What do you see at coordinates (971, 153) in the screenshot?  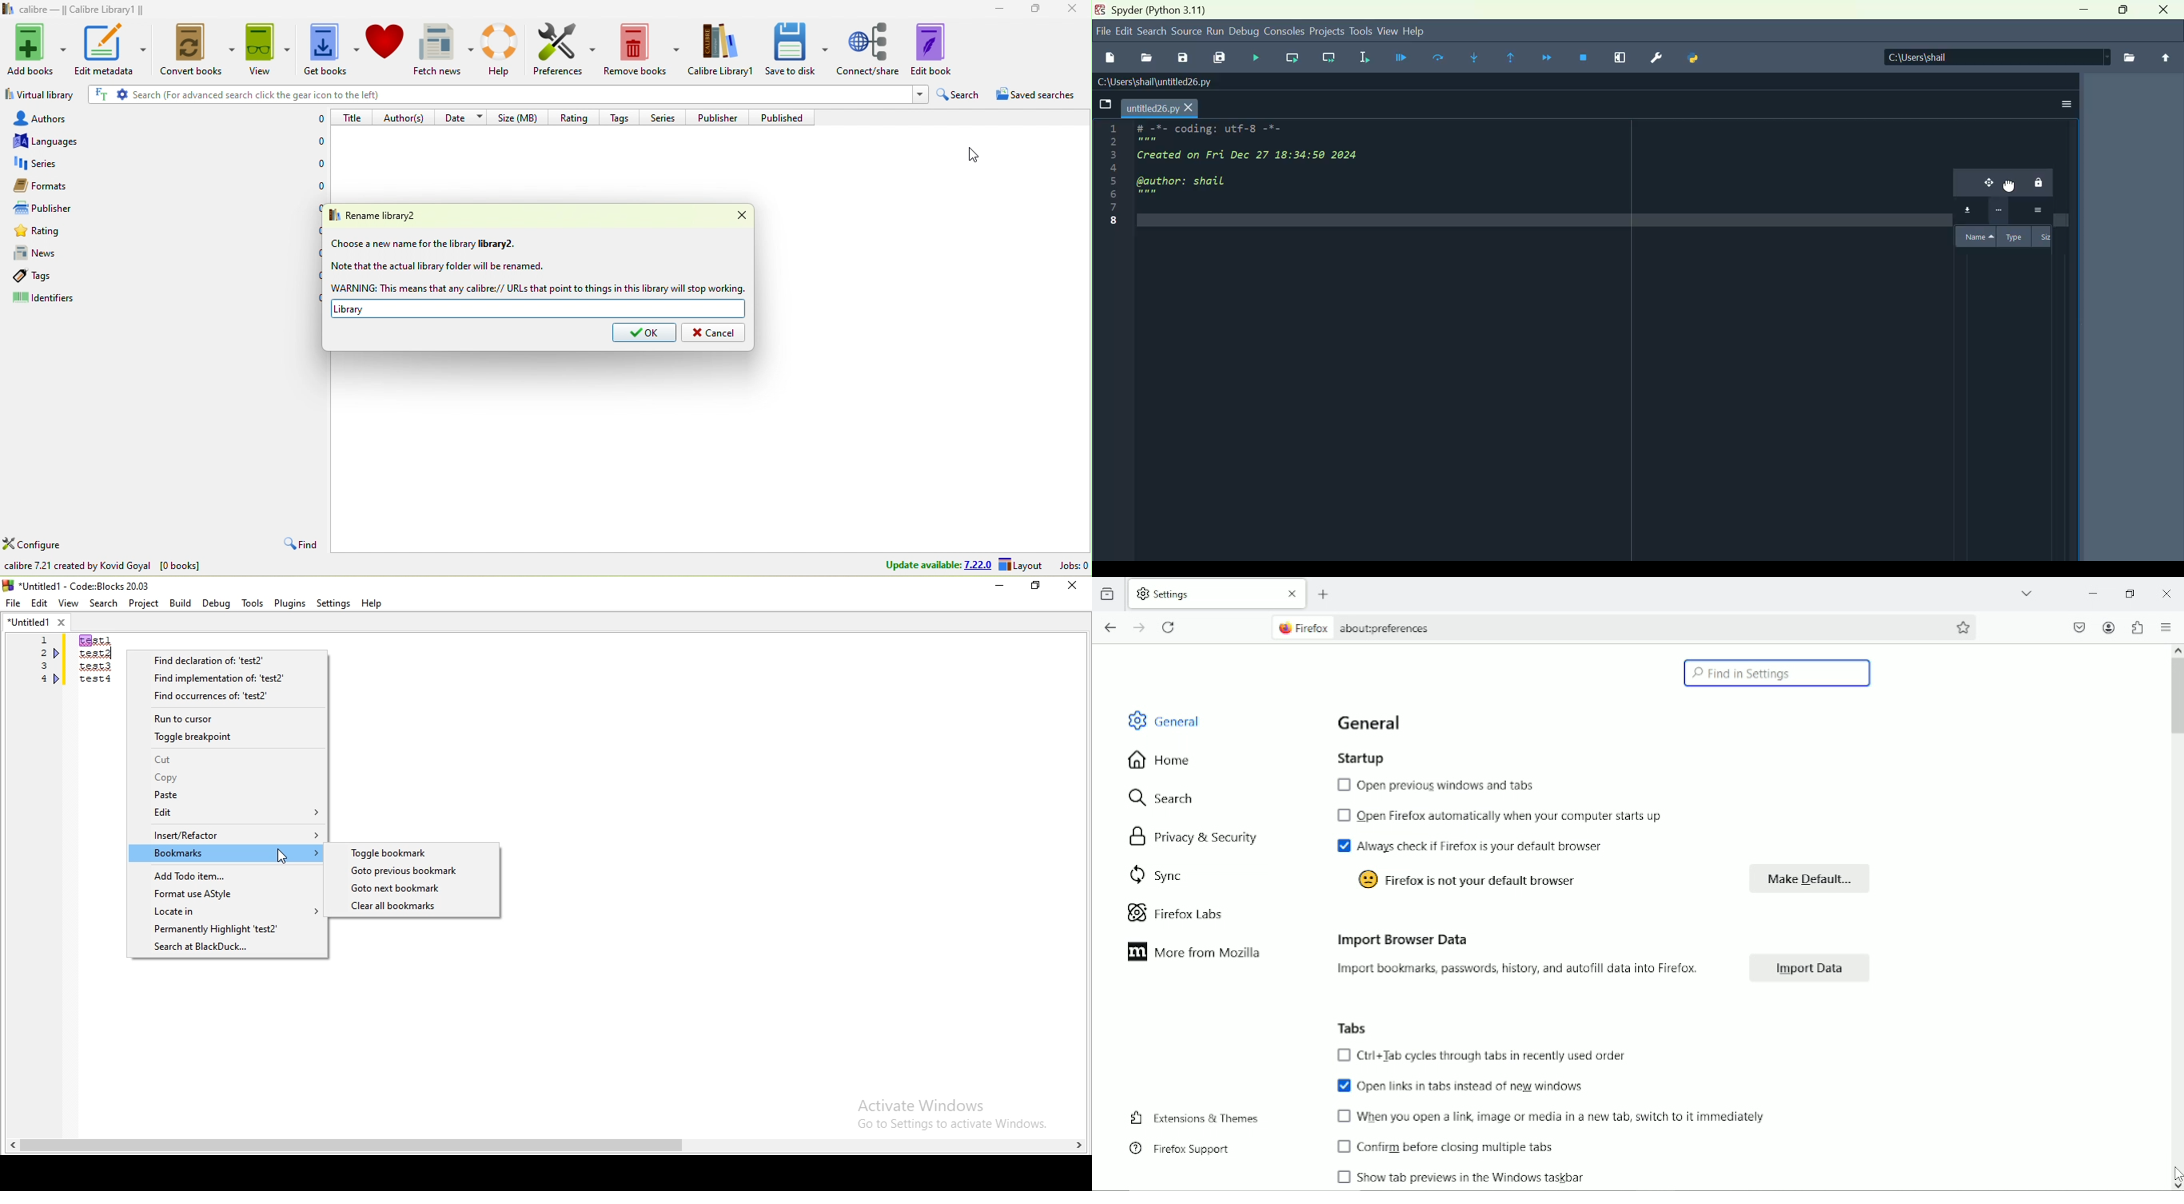 I see `cursor` at bounding box center [971, 153].